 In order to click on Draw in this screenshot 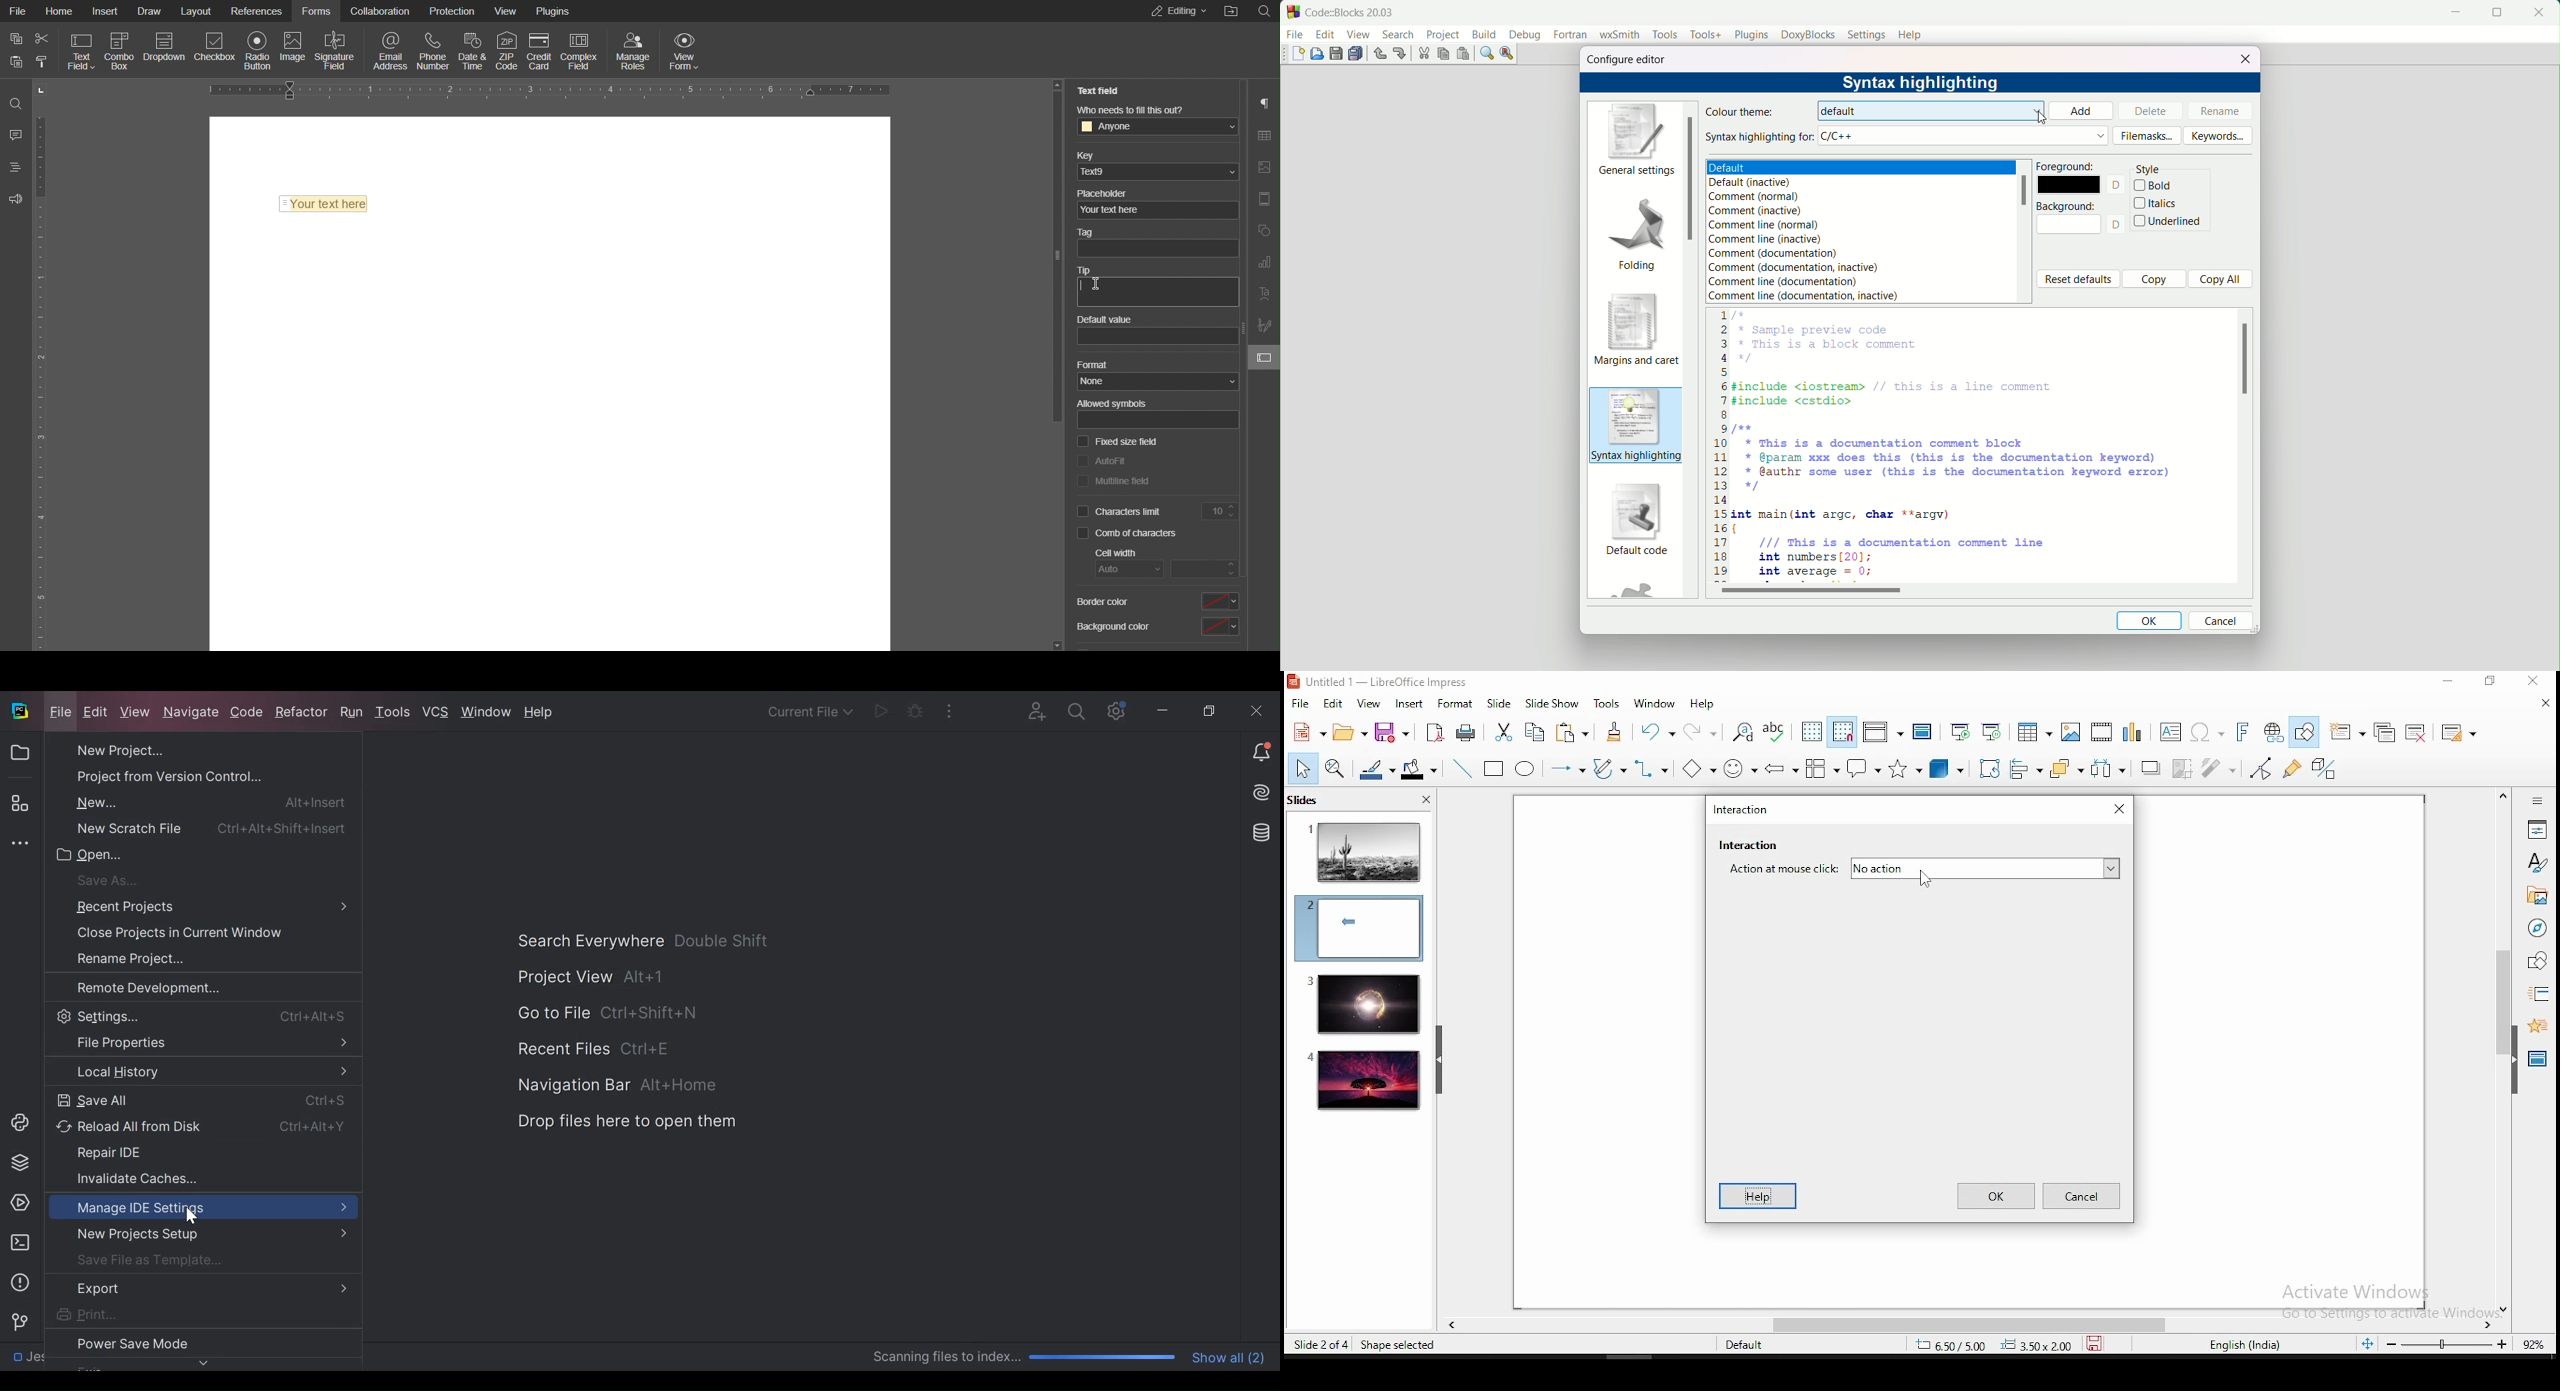, I will do `click(149, 11)`.